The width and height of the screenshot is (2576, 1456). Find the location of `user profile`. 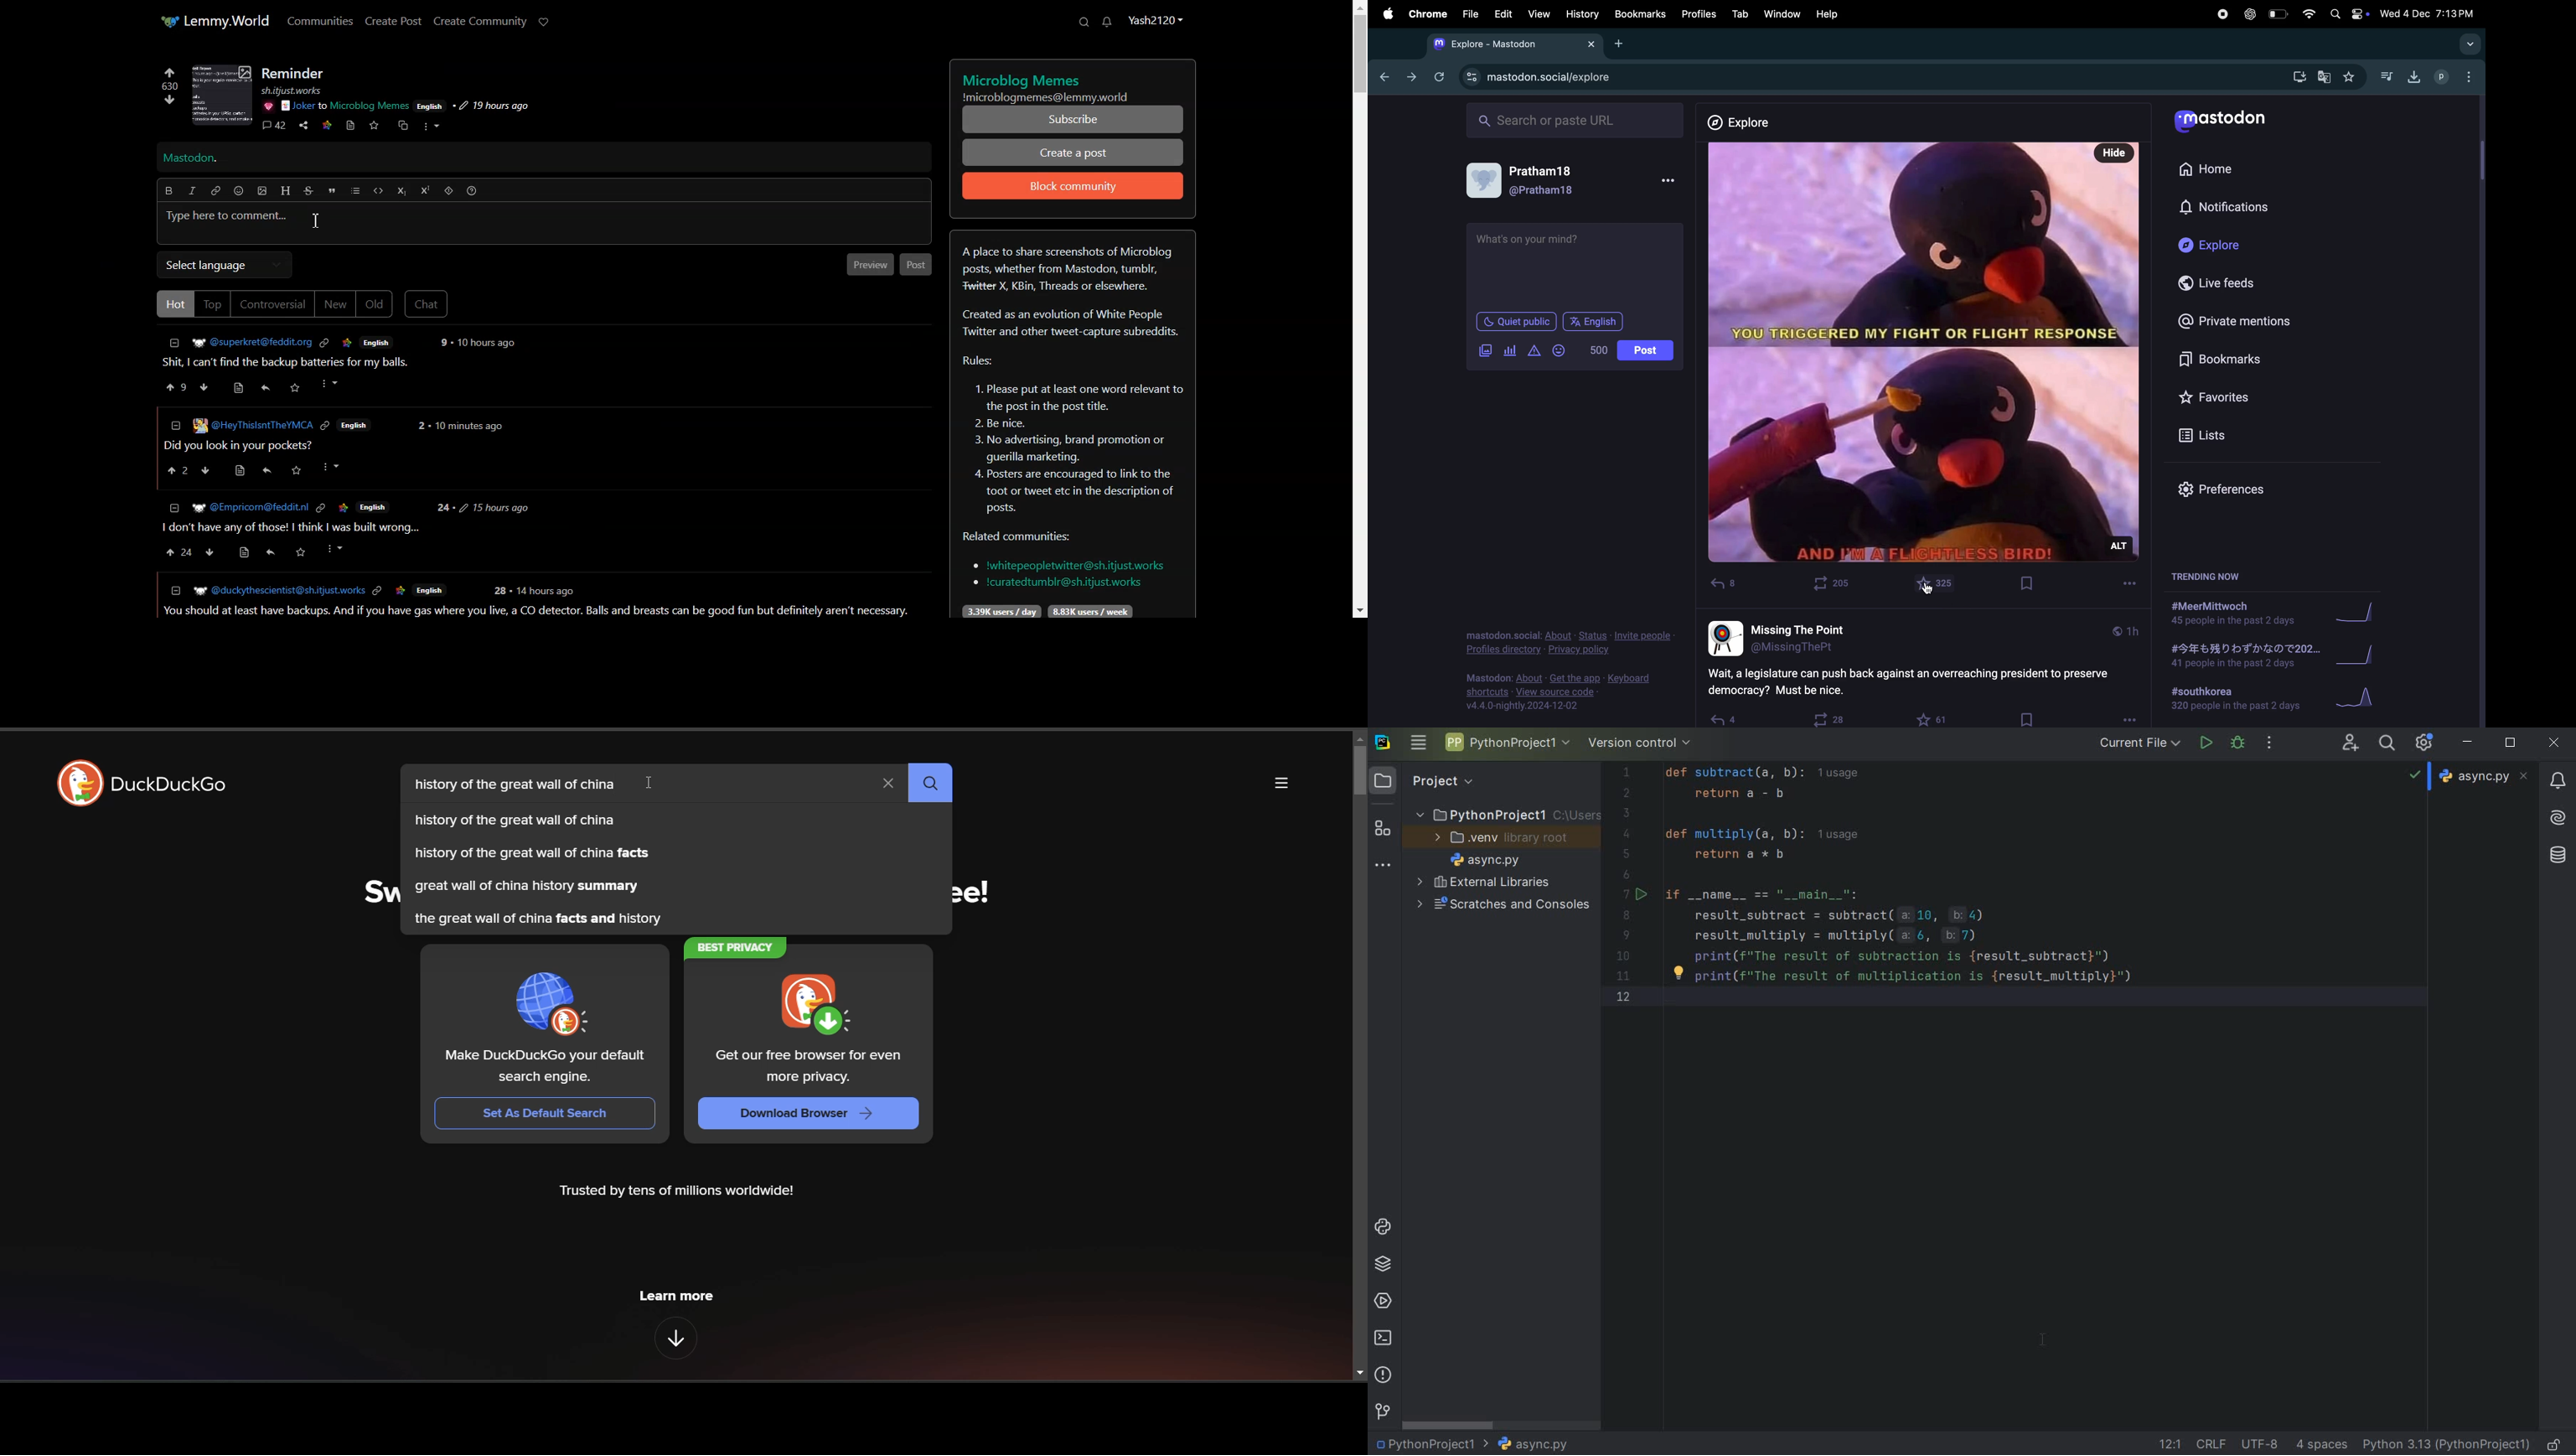

user profile is located at coordinates (1536, 181).